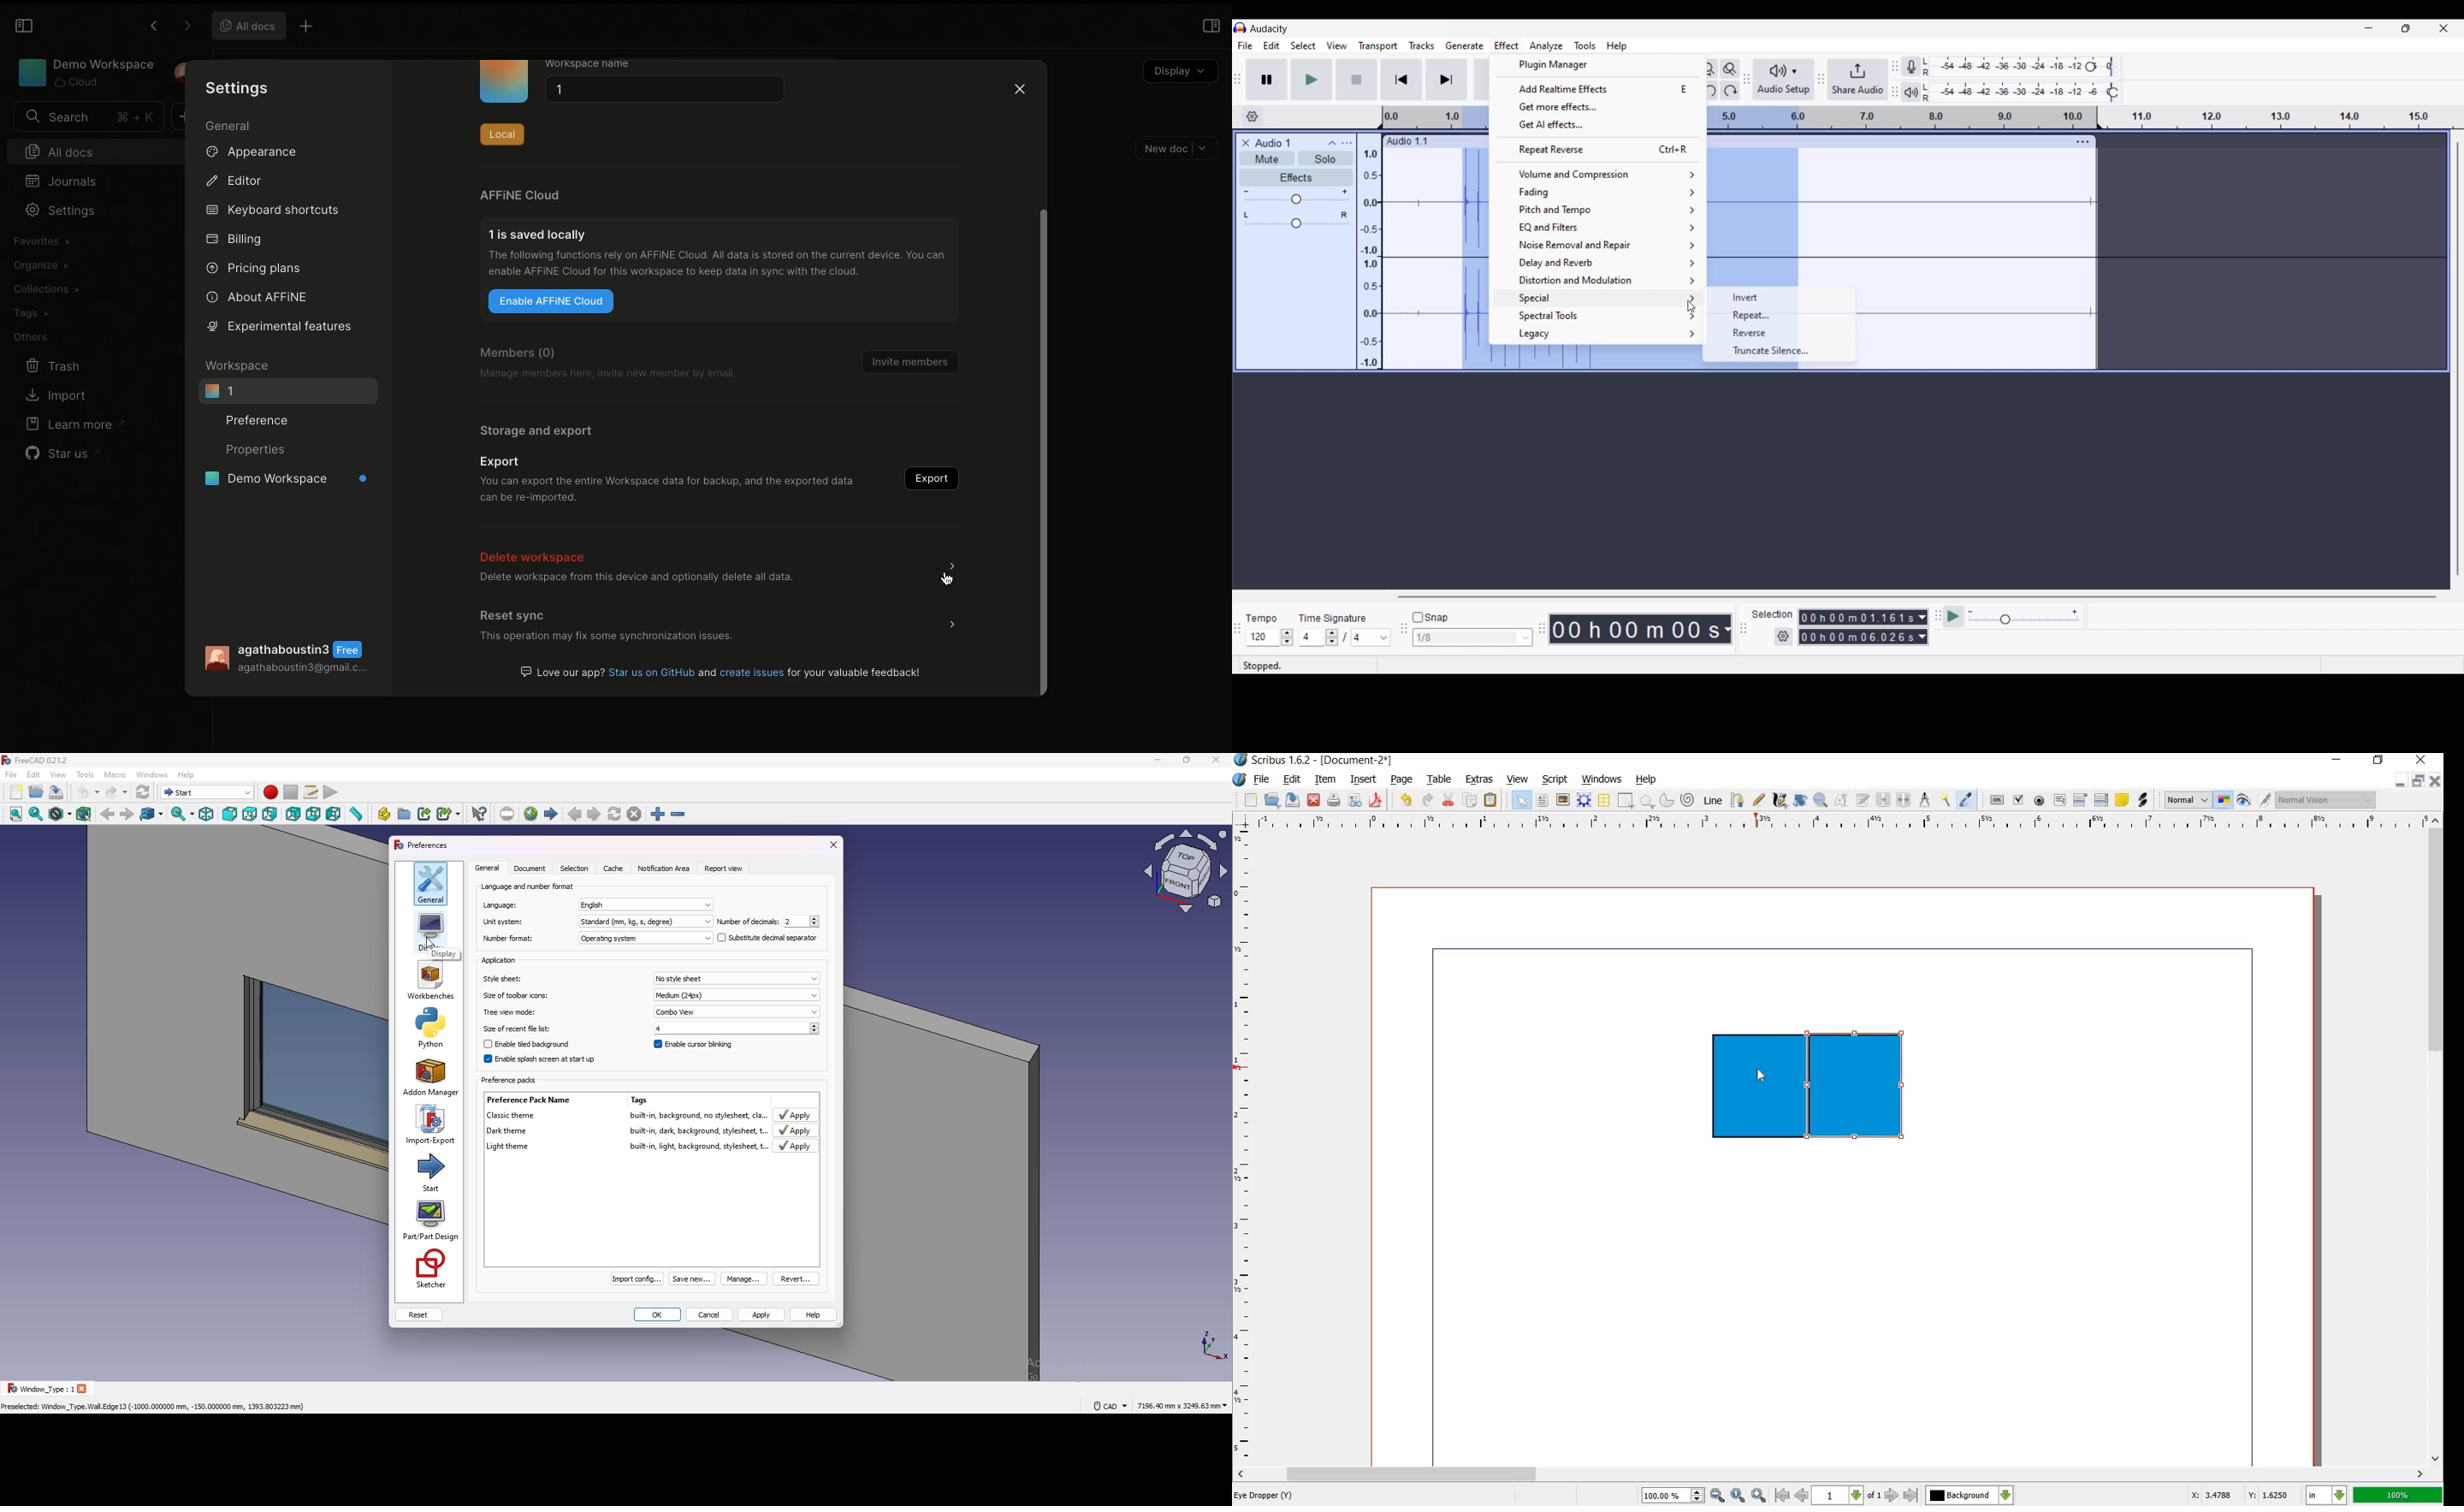 This screenshot has width=2464, height=1512. What do you see at coordinates (1334, 801) in the screenshot?
I see `print` at bounding box center [1334, 801].